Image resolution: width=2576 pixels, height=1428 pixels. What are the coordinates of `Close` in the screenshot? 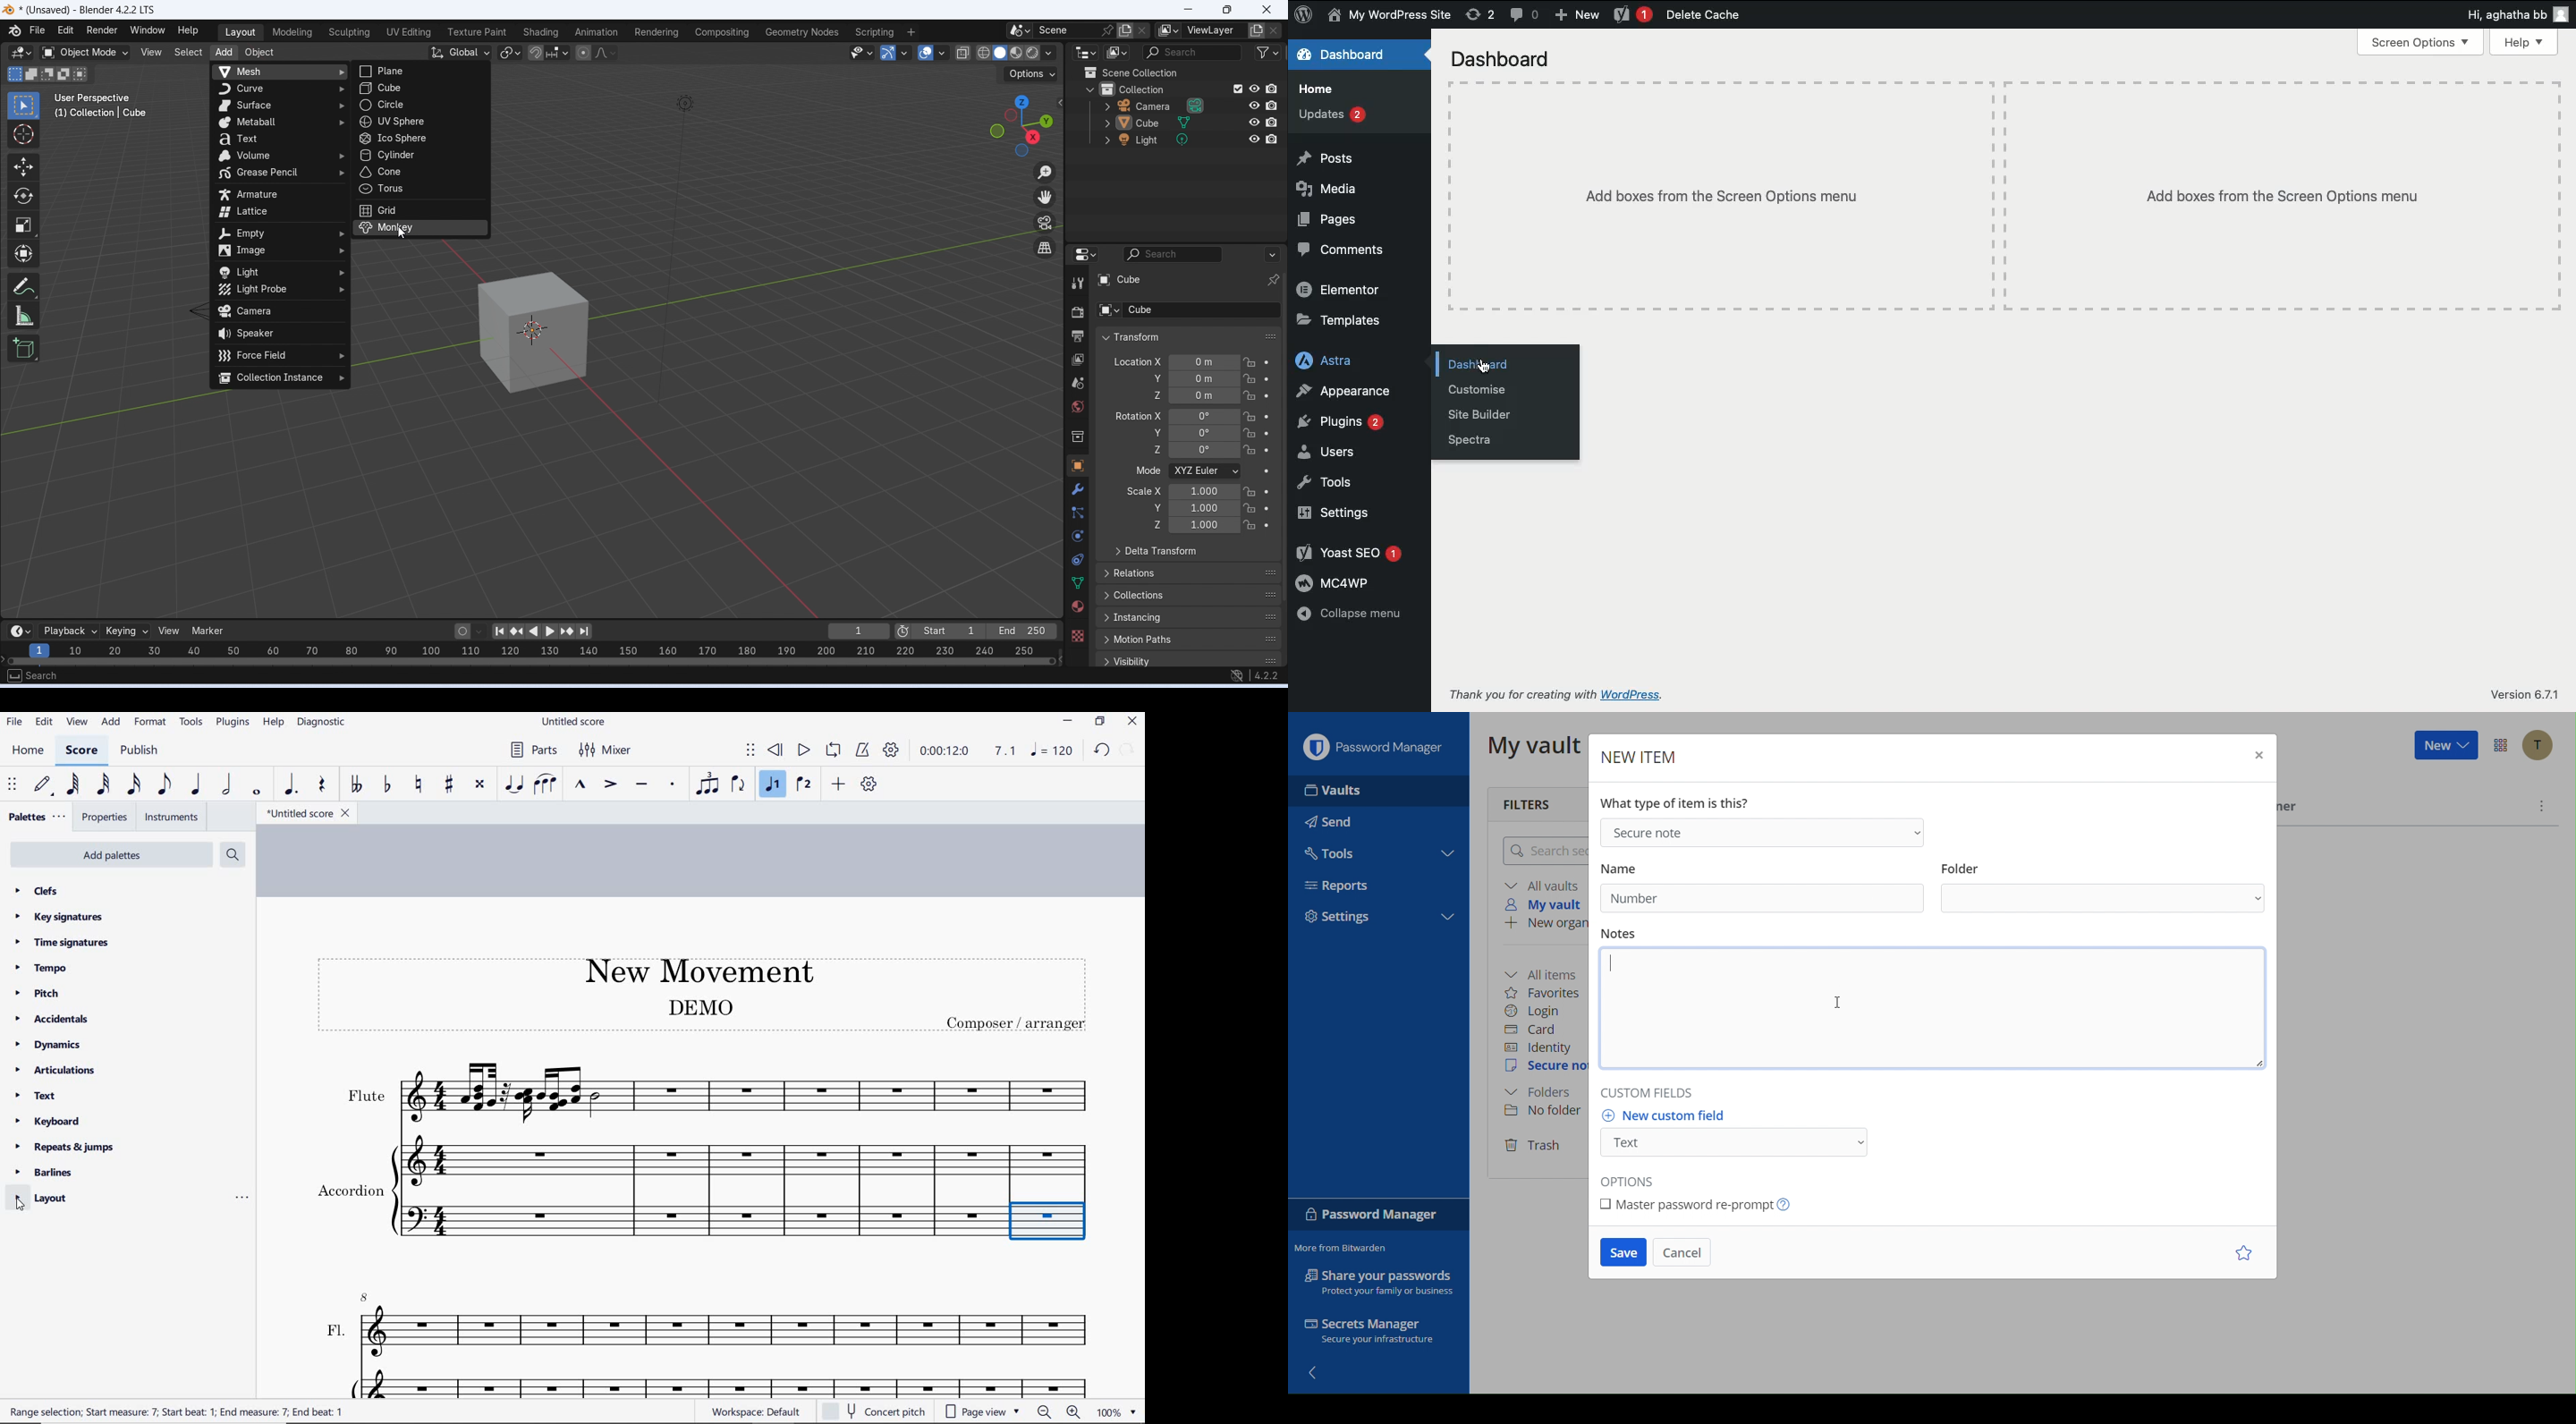 It's located at (1267, 10).